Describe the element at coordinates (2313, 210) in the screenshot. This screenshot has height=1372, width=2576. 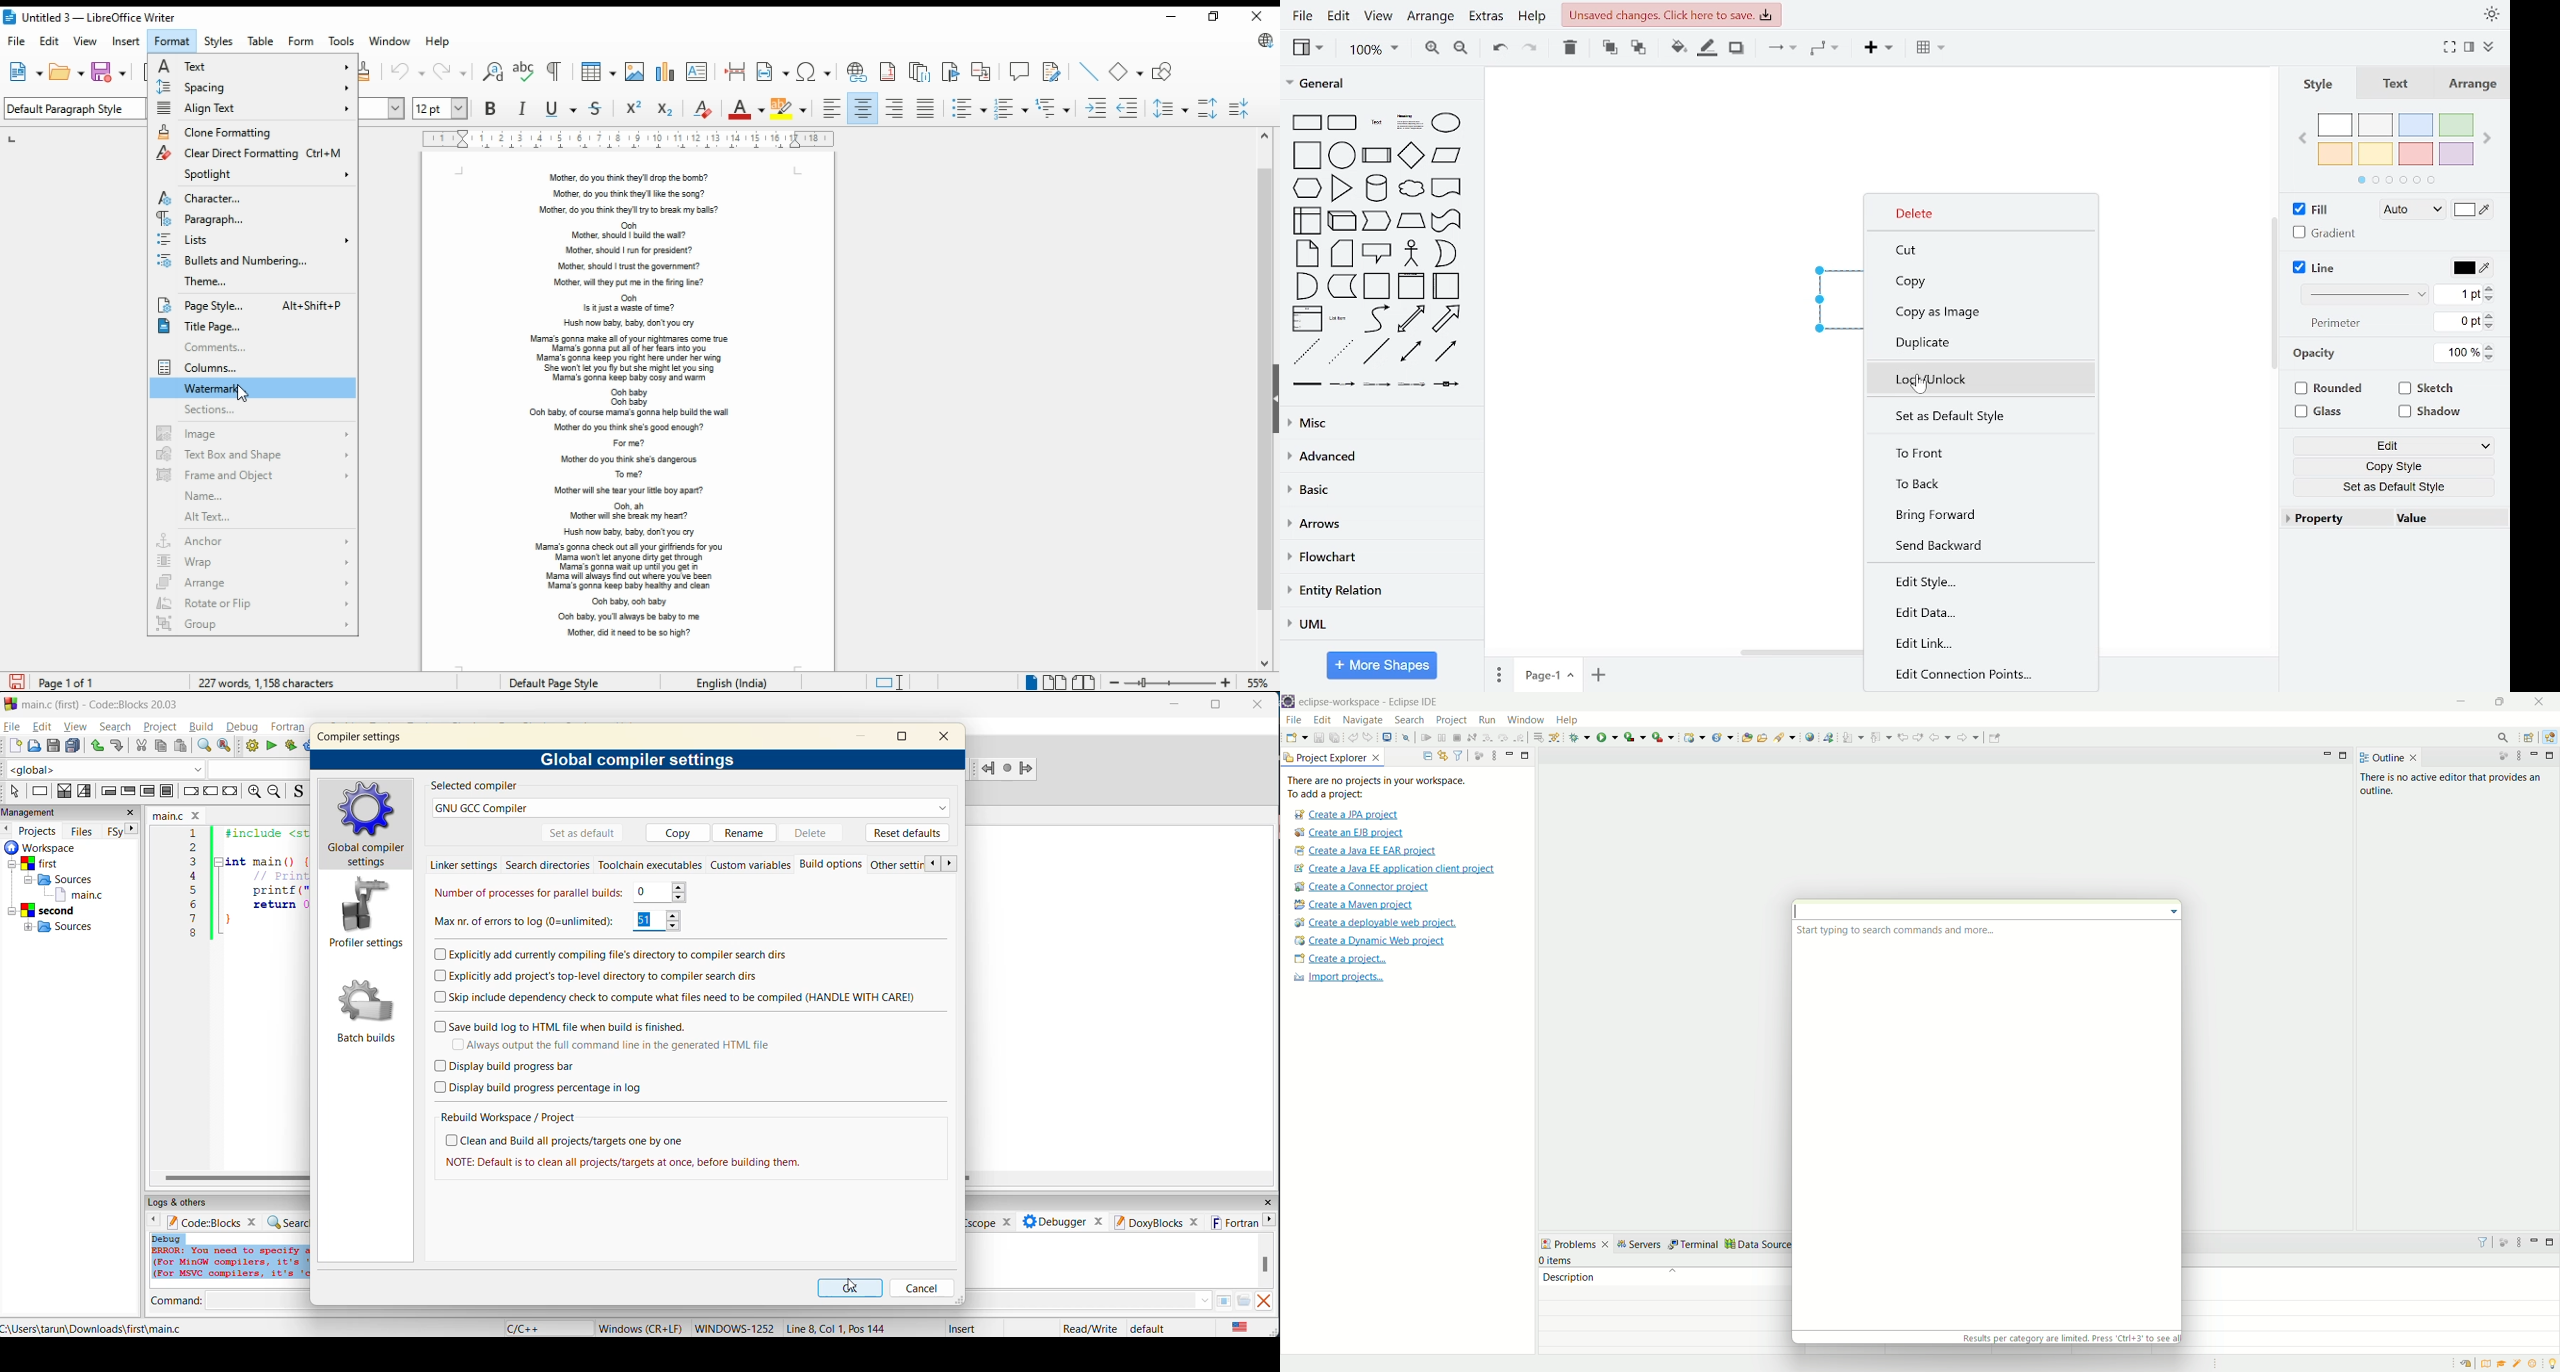
I see `fill` at that location.